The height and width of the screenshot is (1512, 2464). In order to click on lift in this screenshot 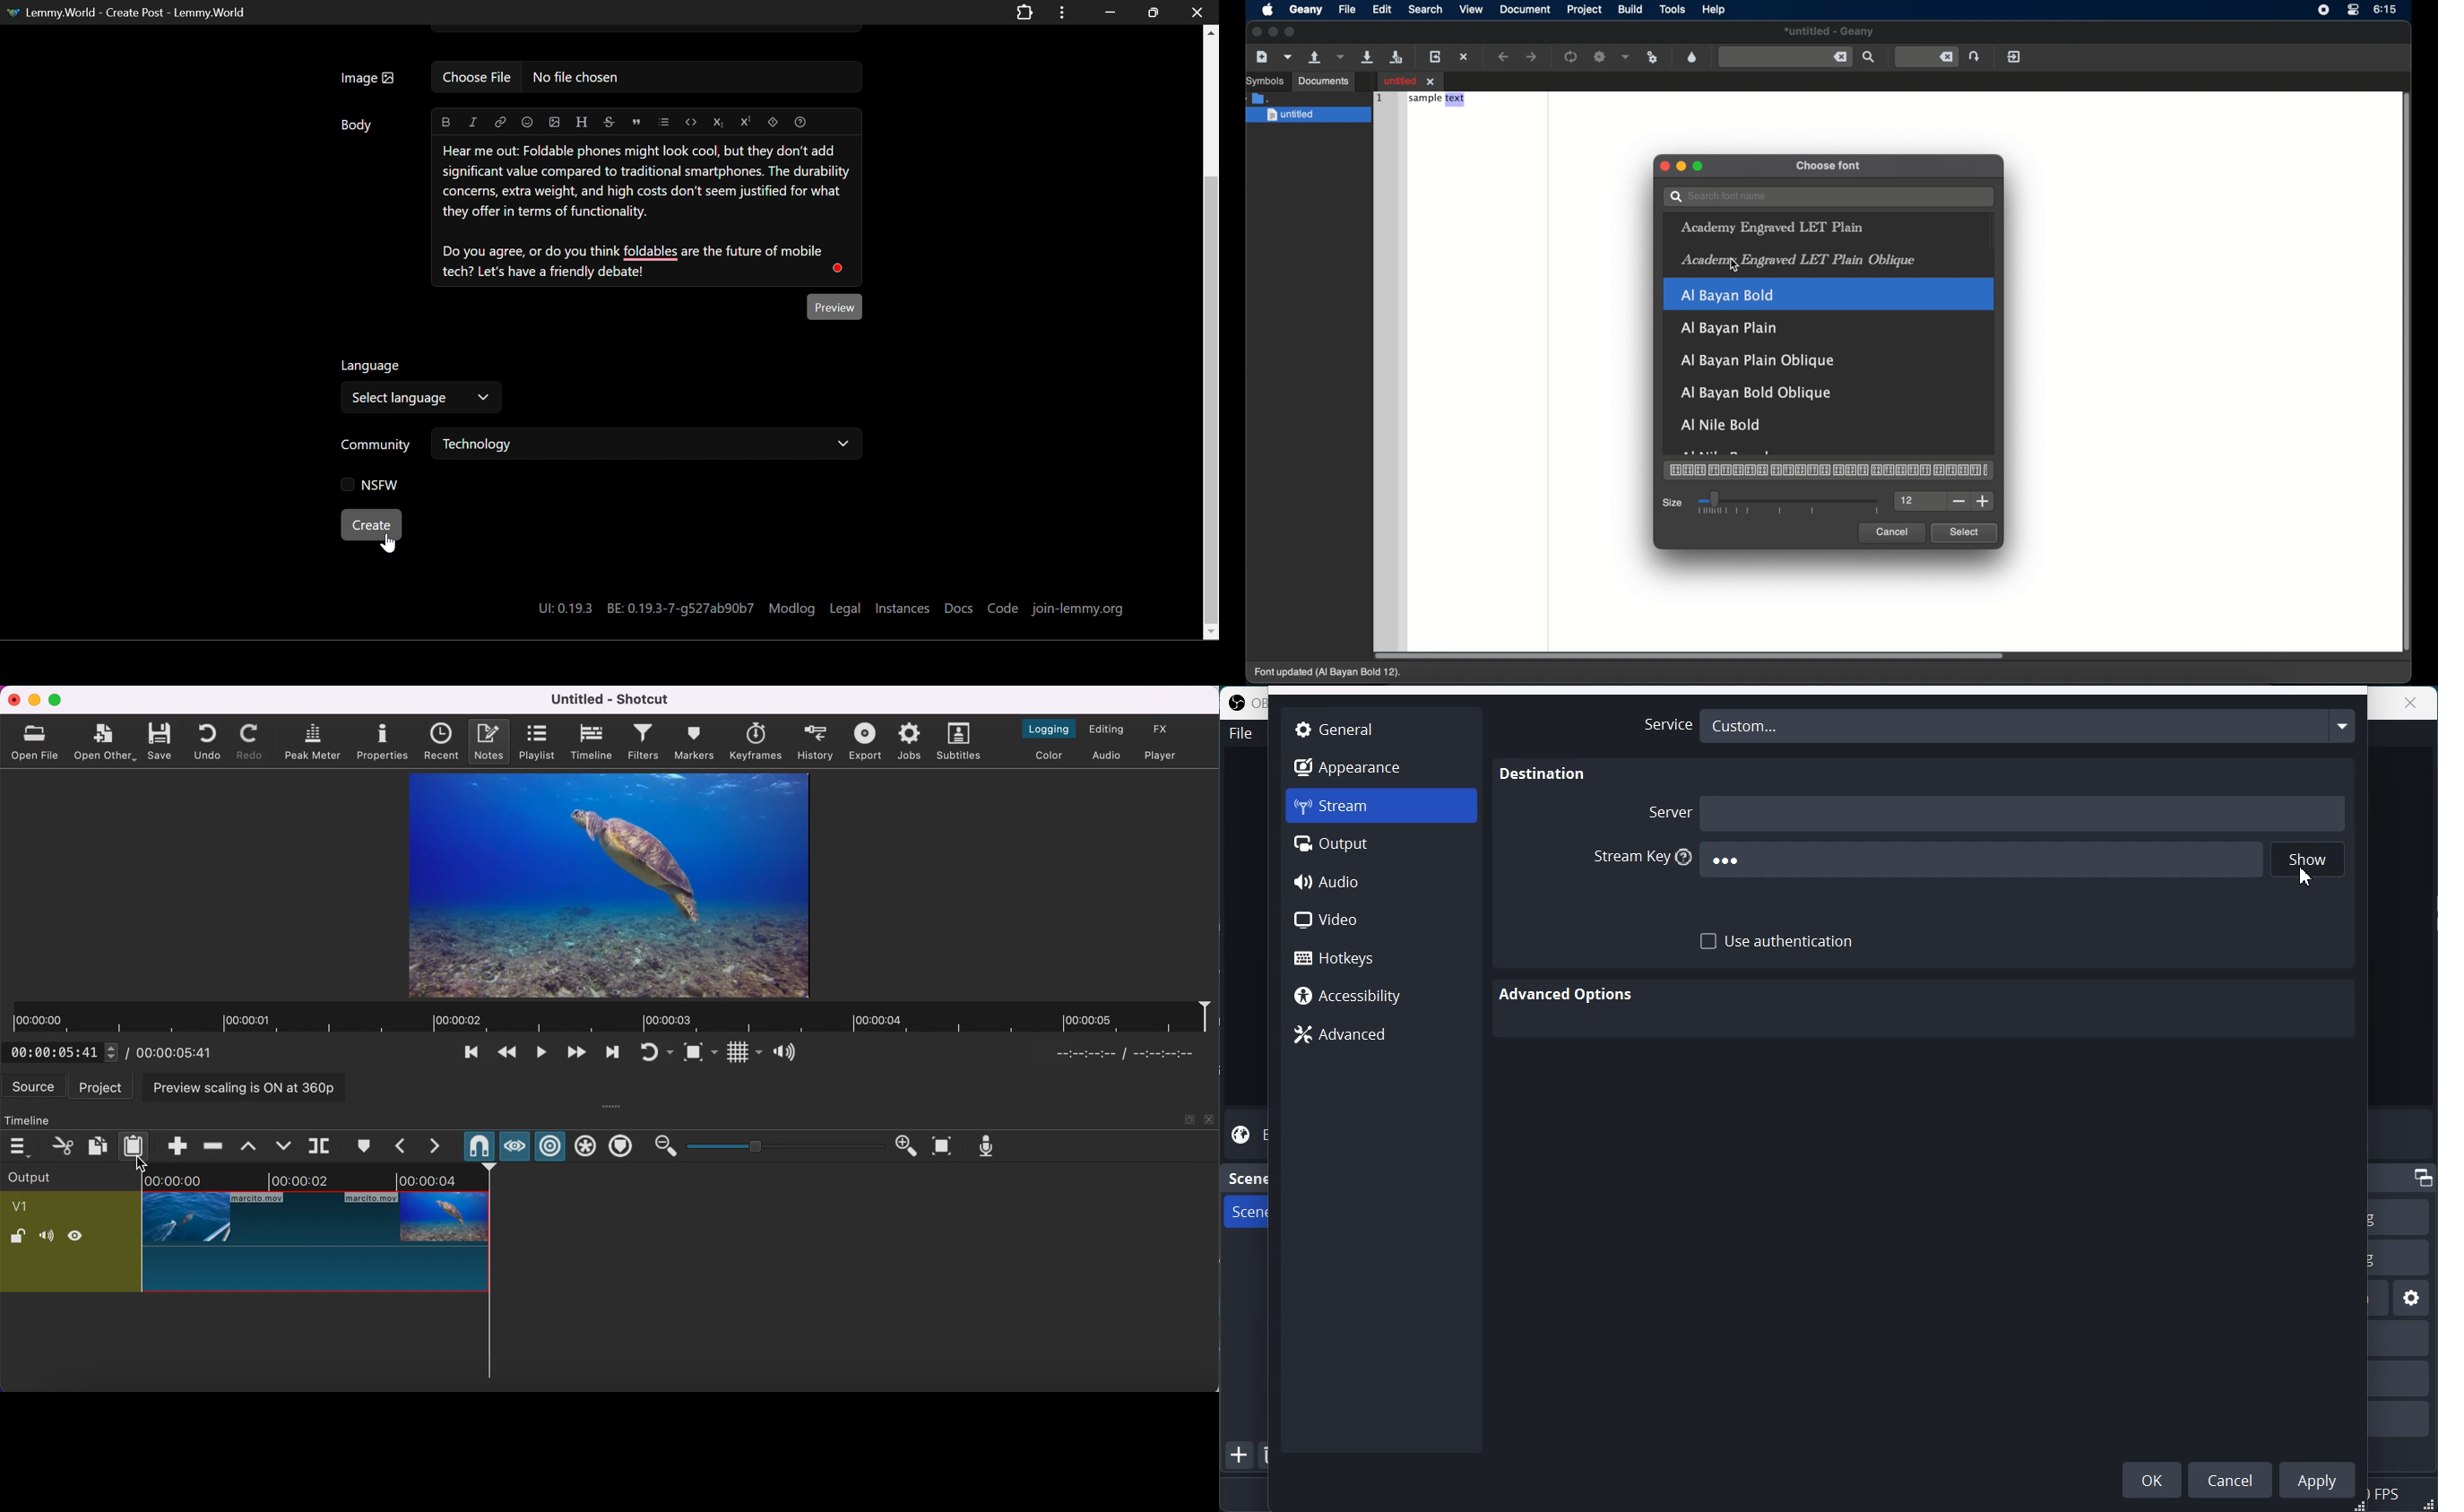, I will do `click(246, 1146)`.